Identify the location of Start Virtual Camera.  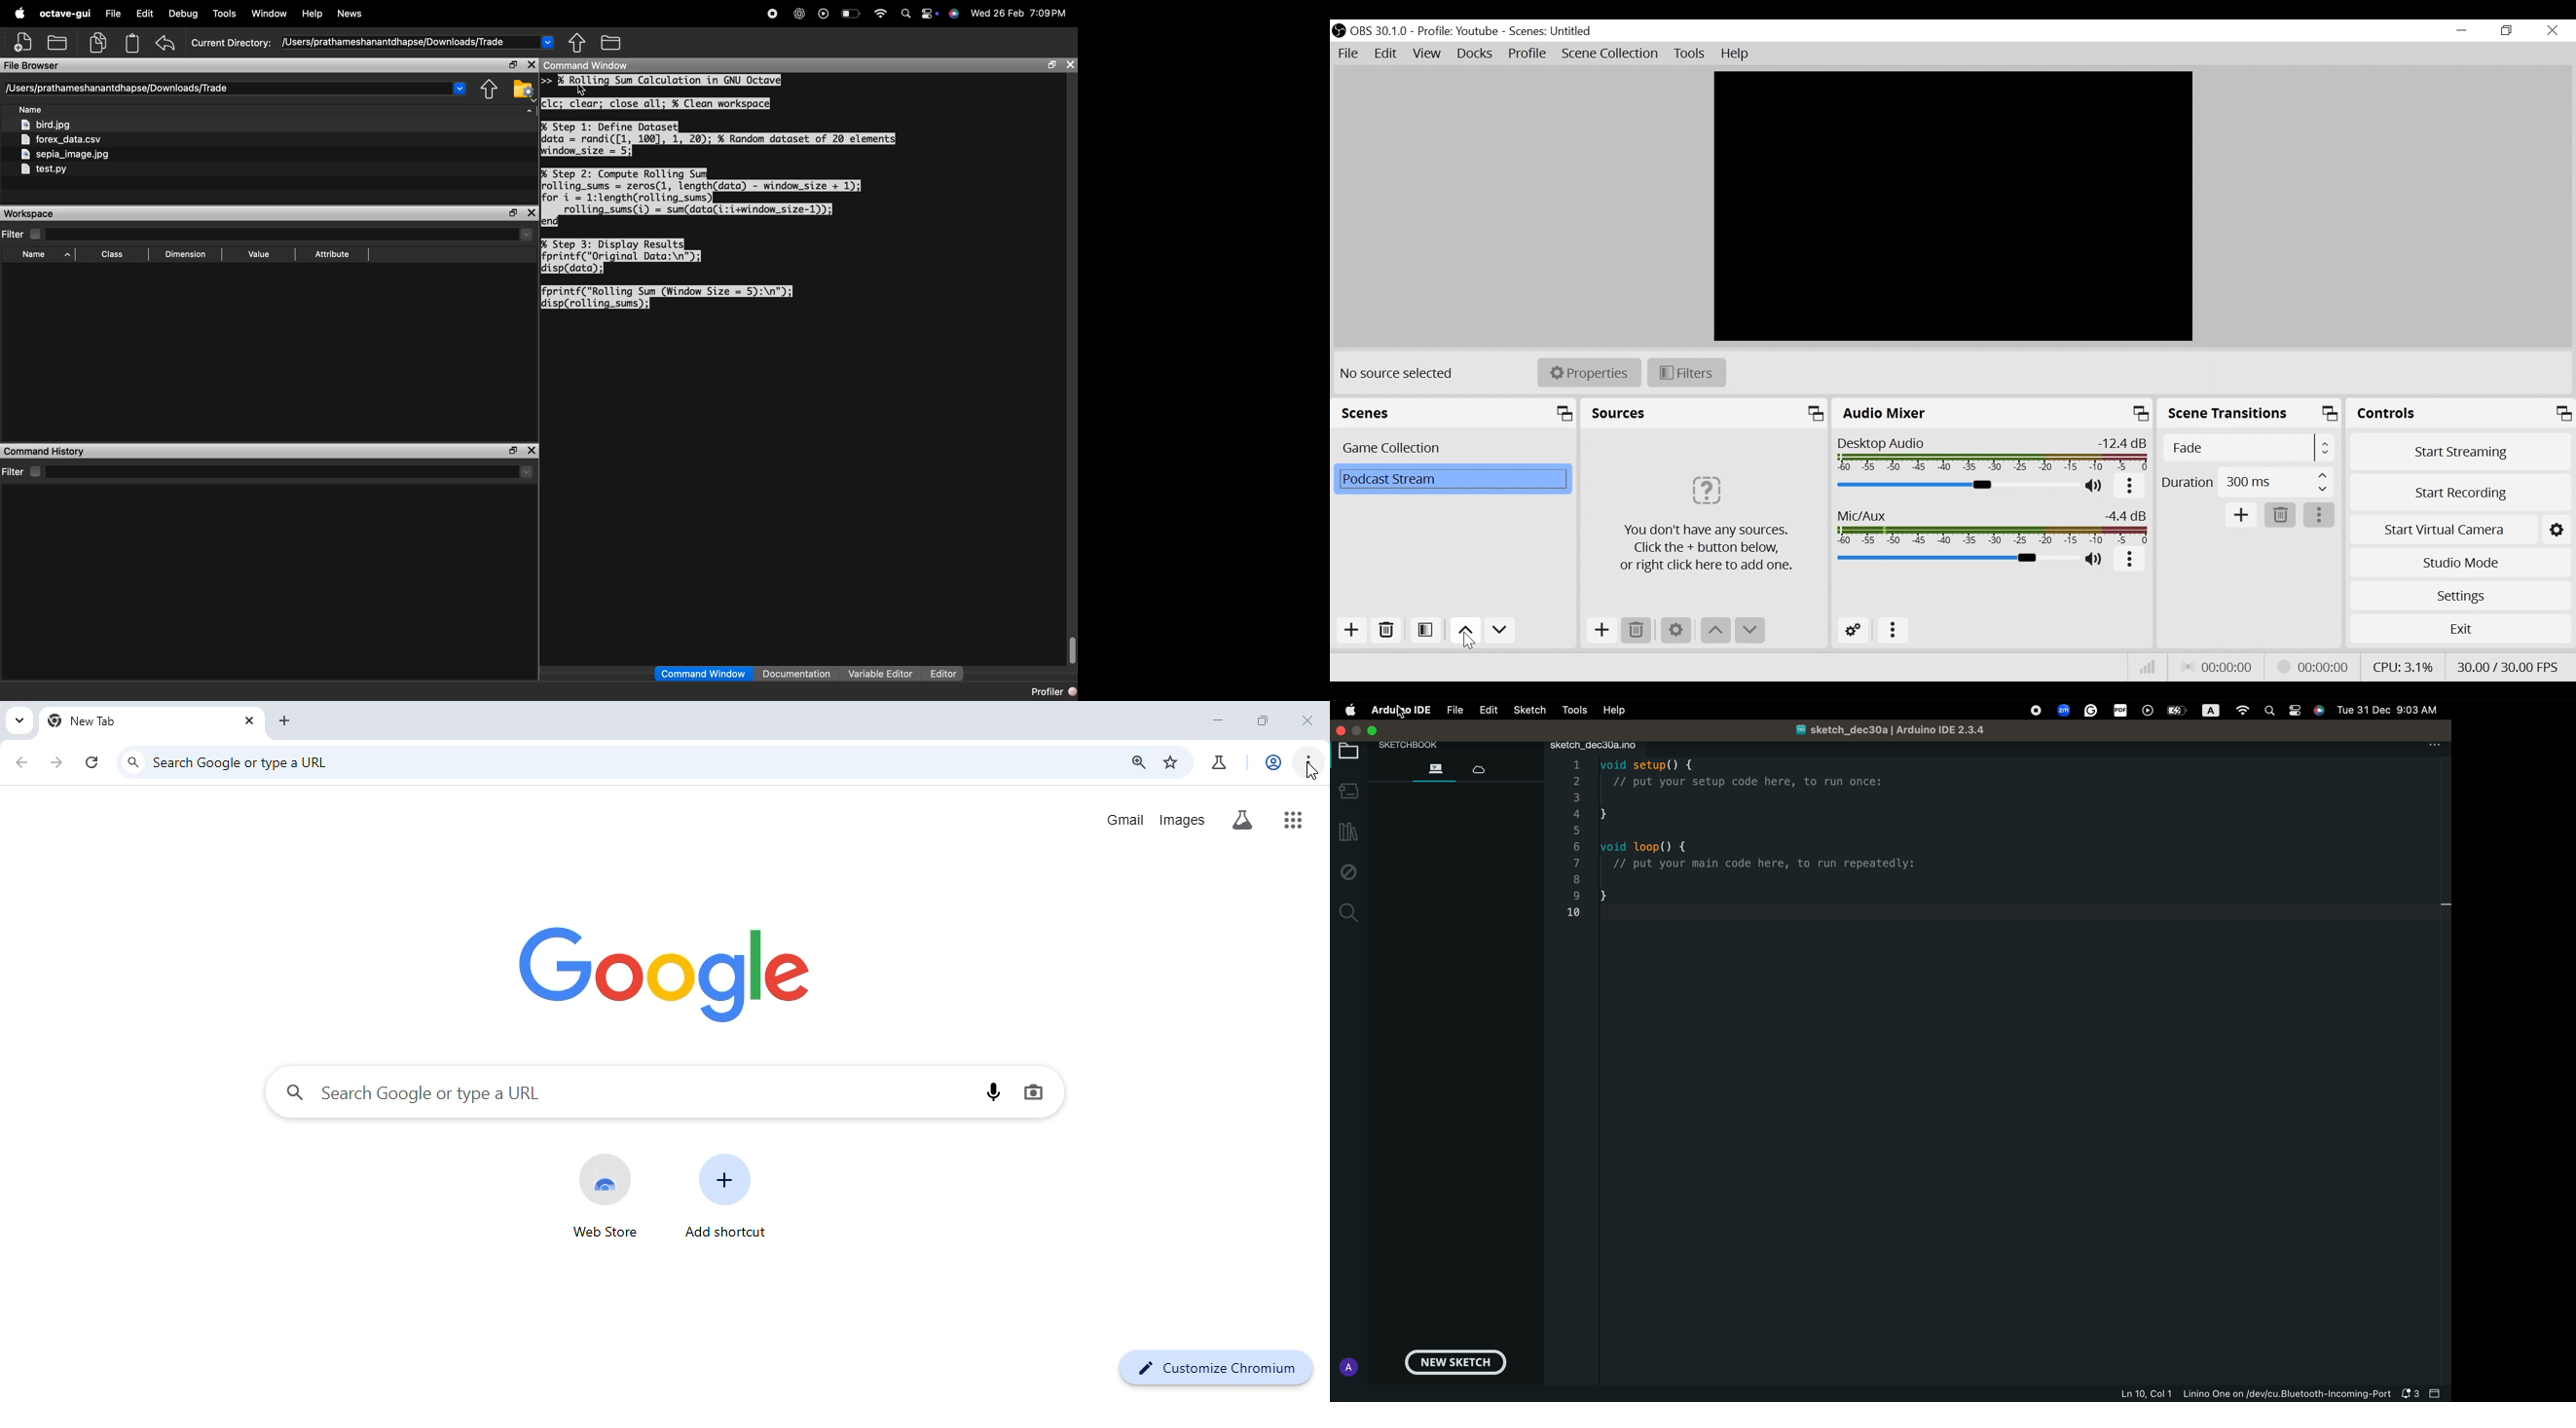
(2443, 527).